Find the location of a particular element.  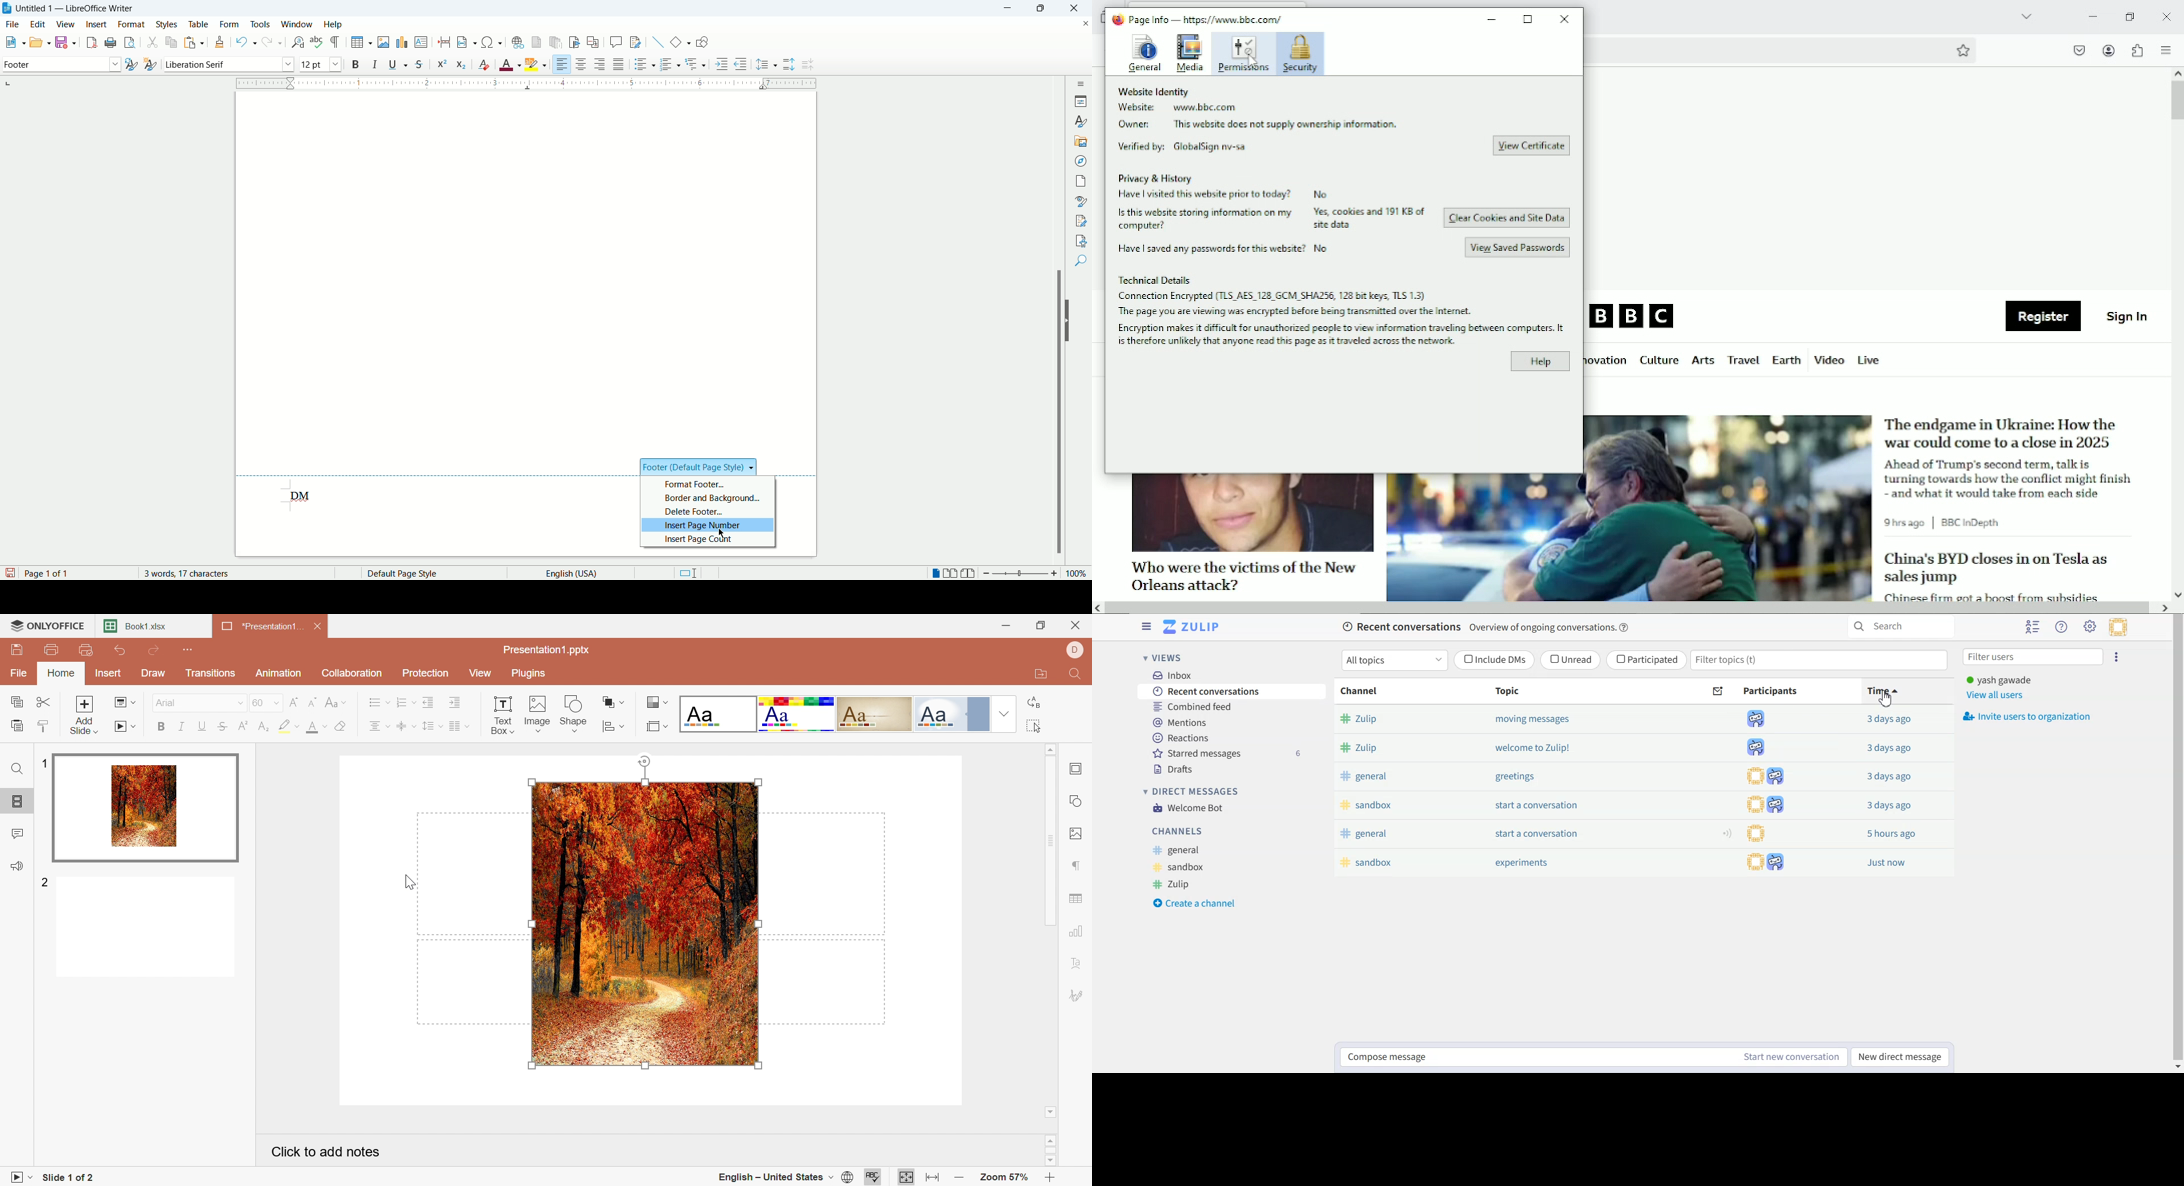

scroll bar is located at coordinates (1061, 320).